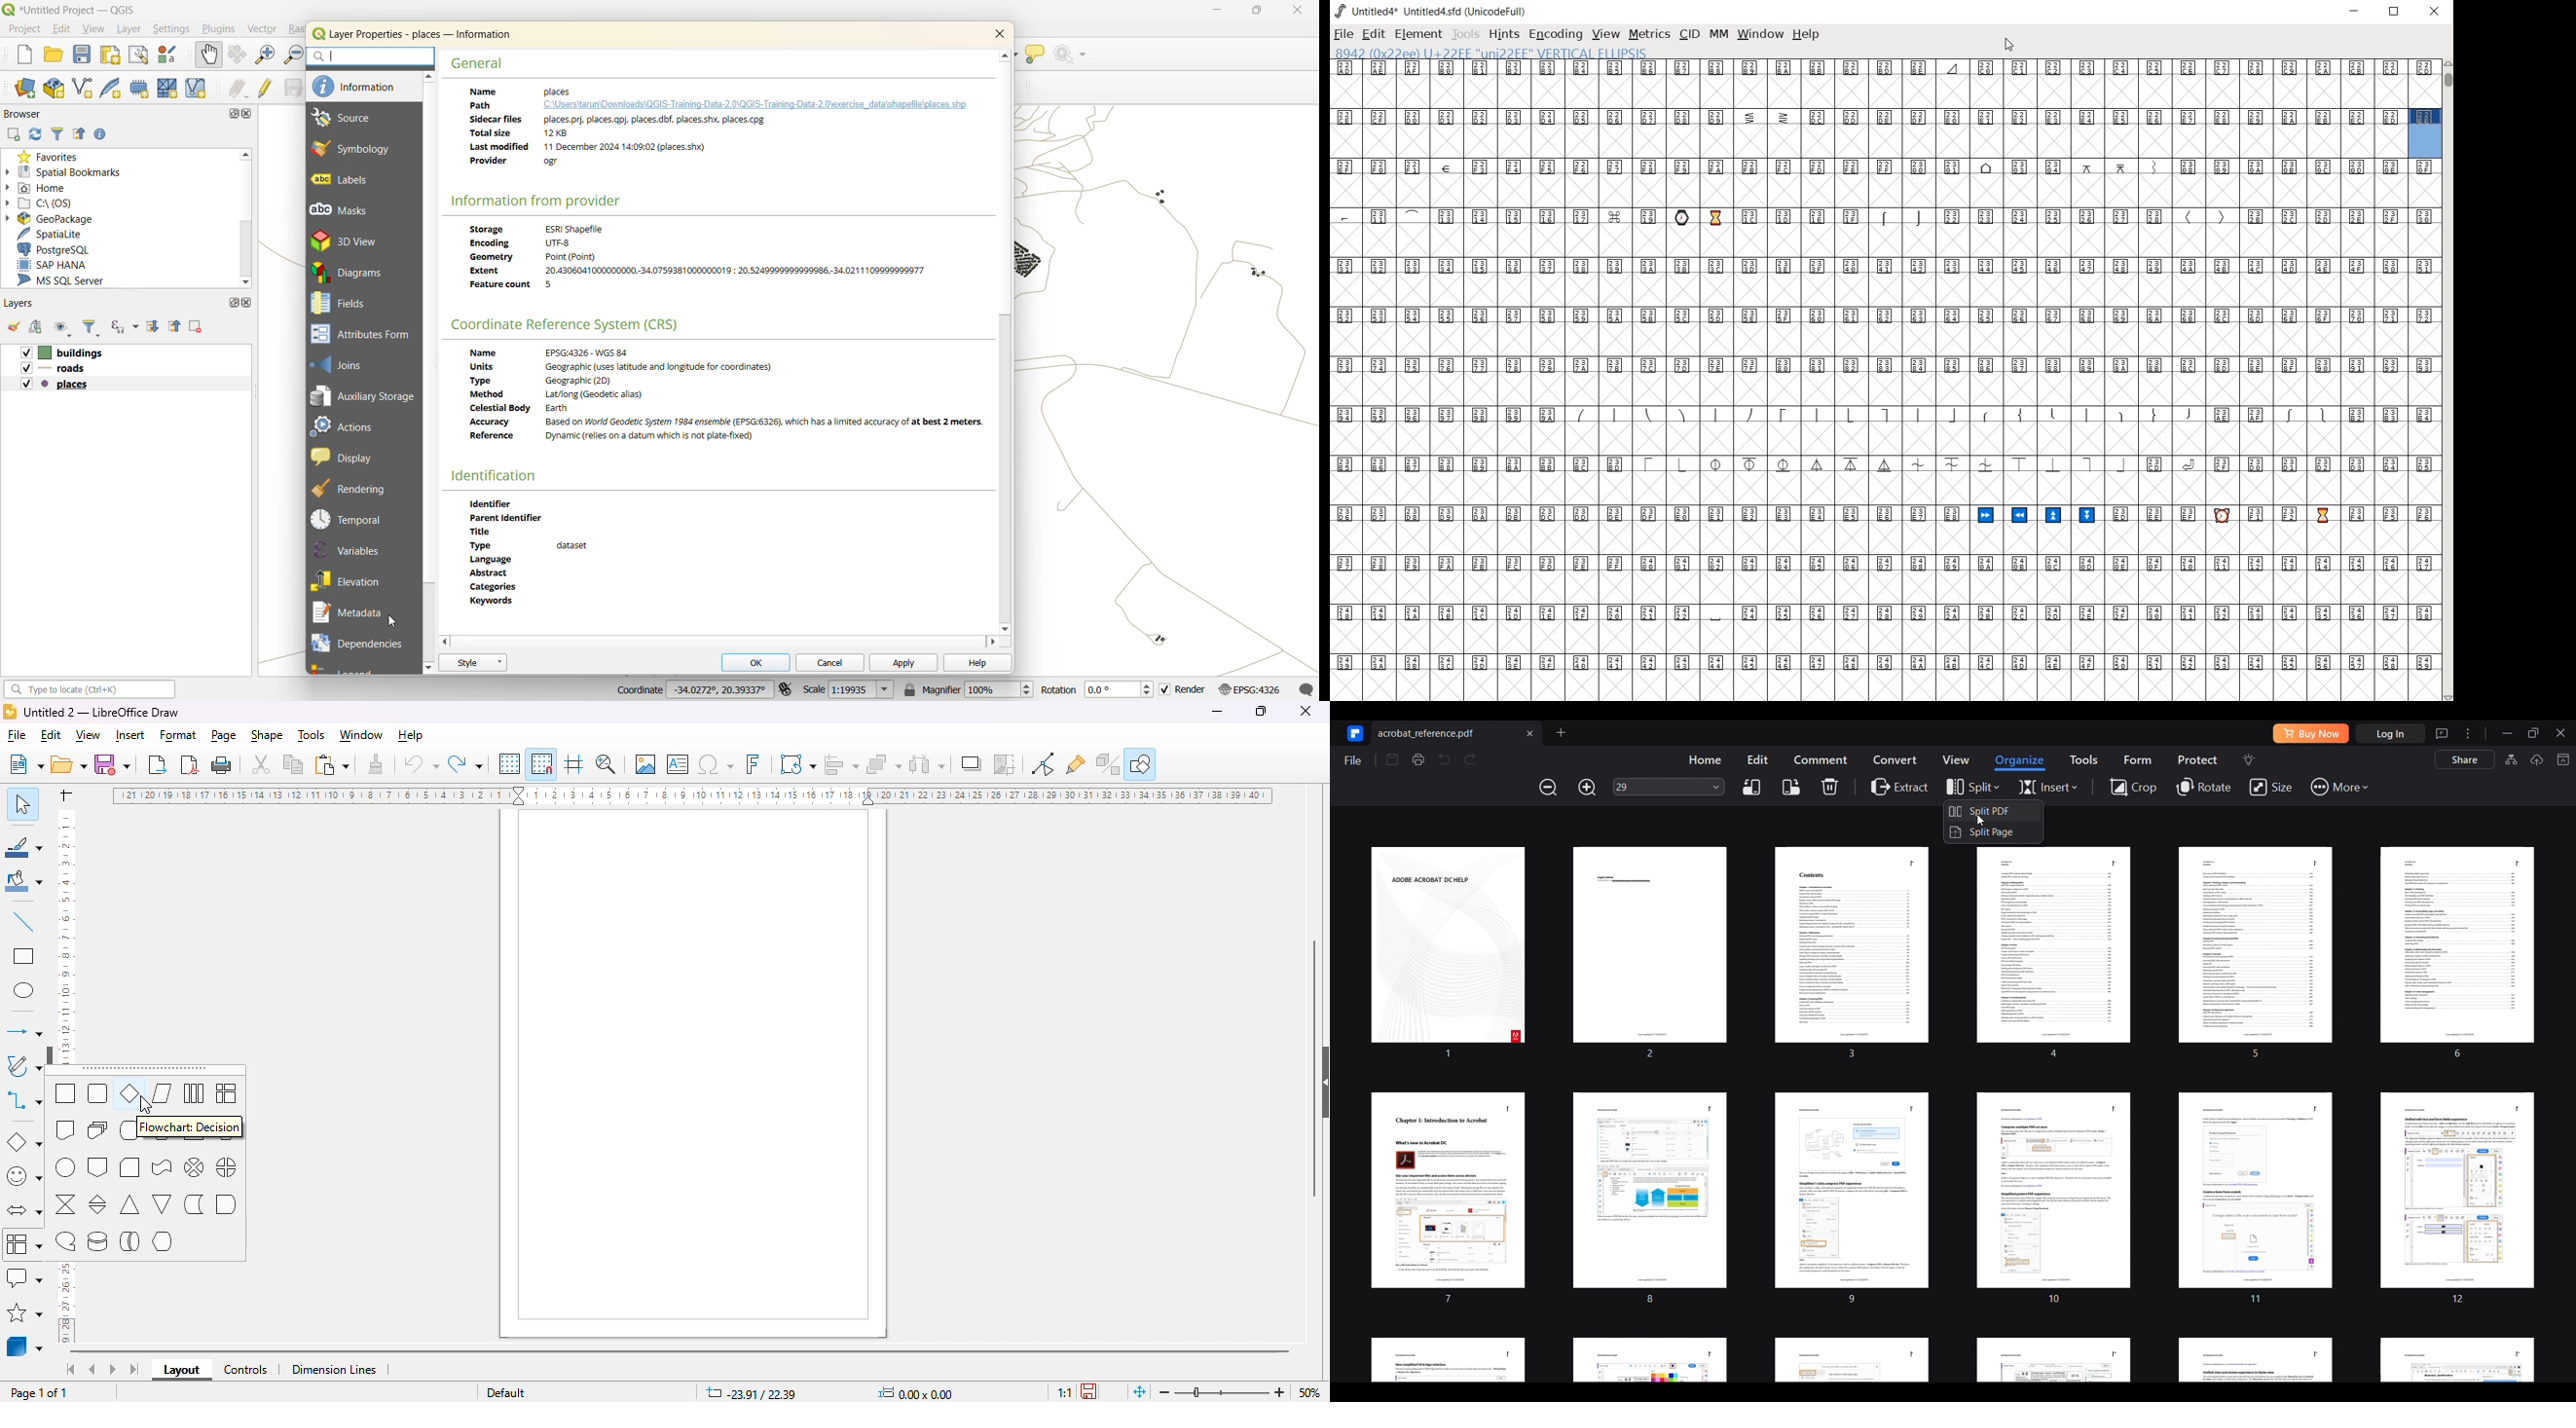  Describe the element at coordinates (289, 89) in the screenshot. I see `save edits` at that location.